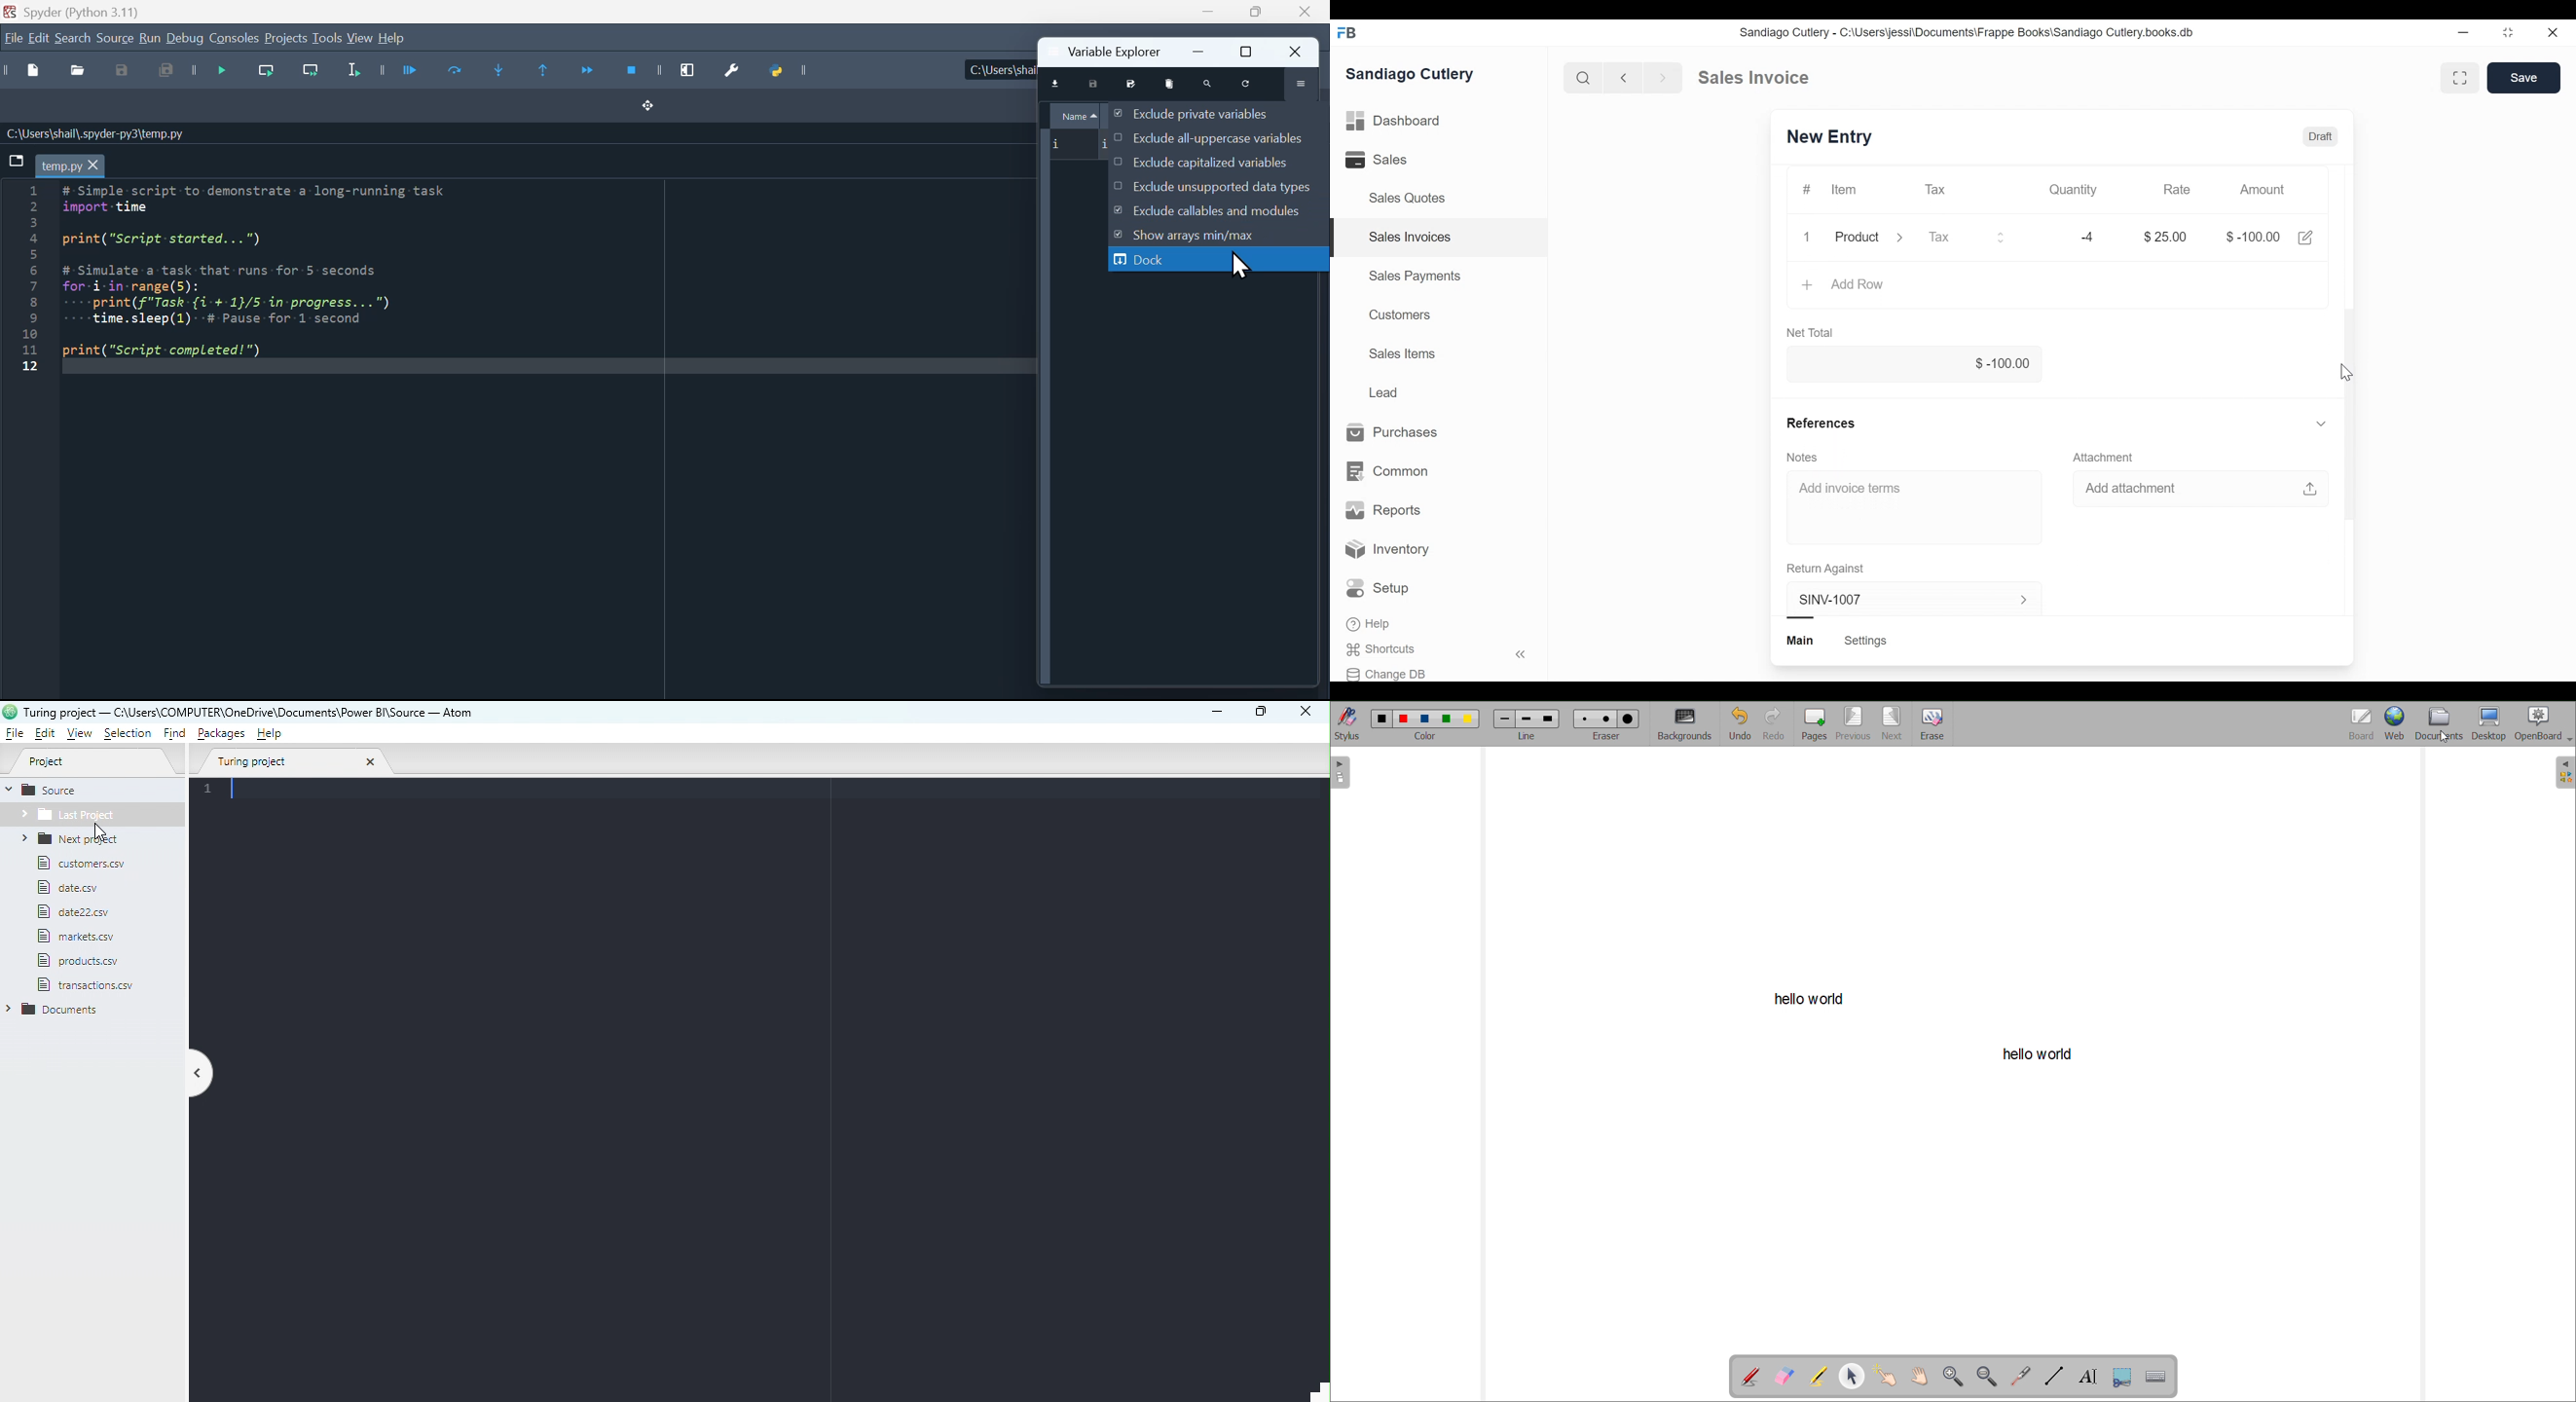 The width and height of the screenshot is (2576, 1428). I want to click on file, so click(85, 960).